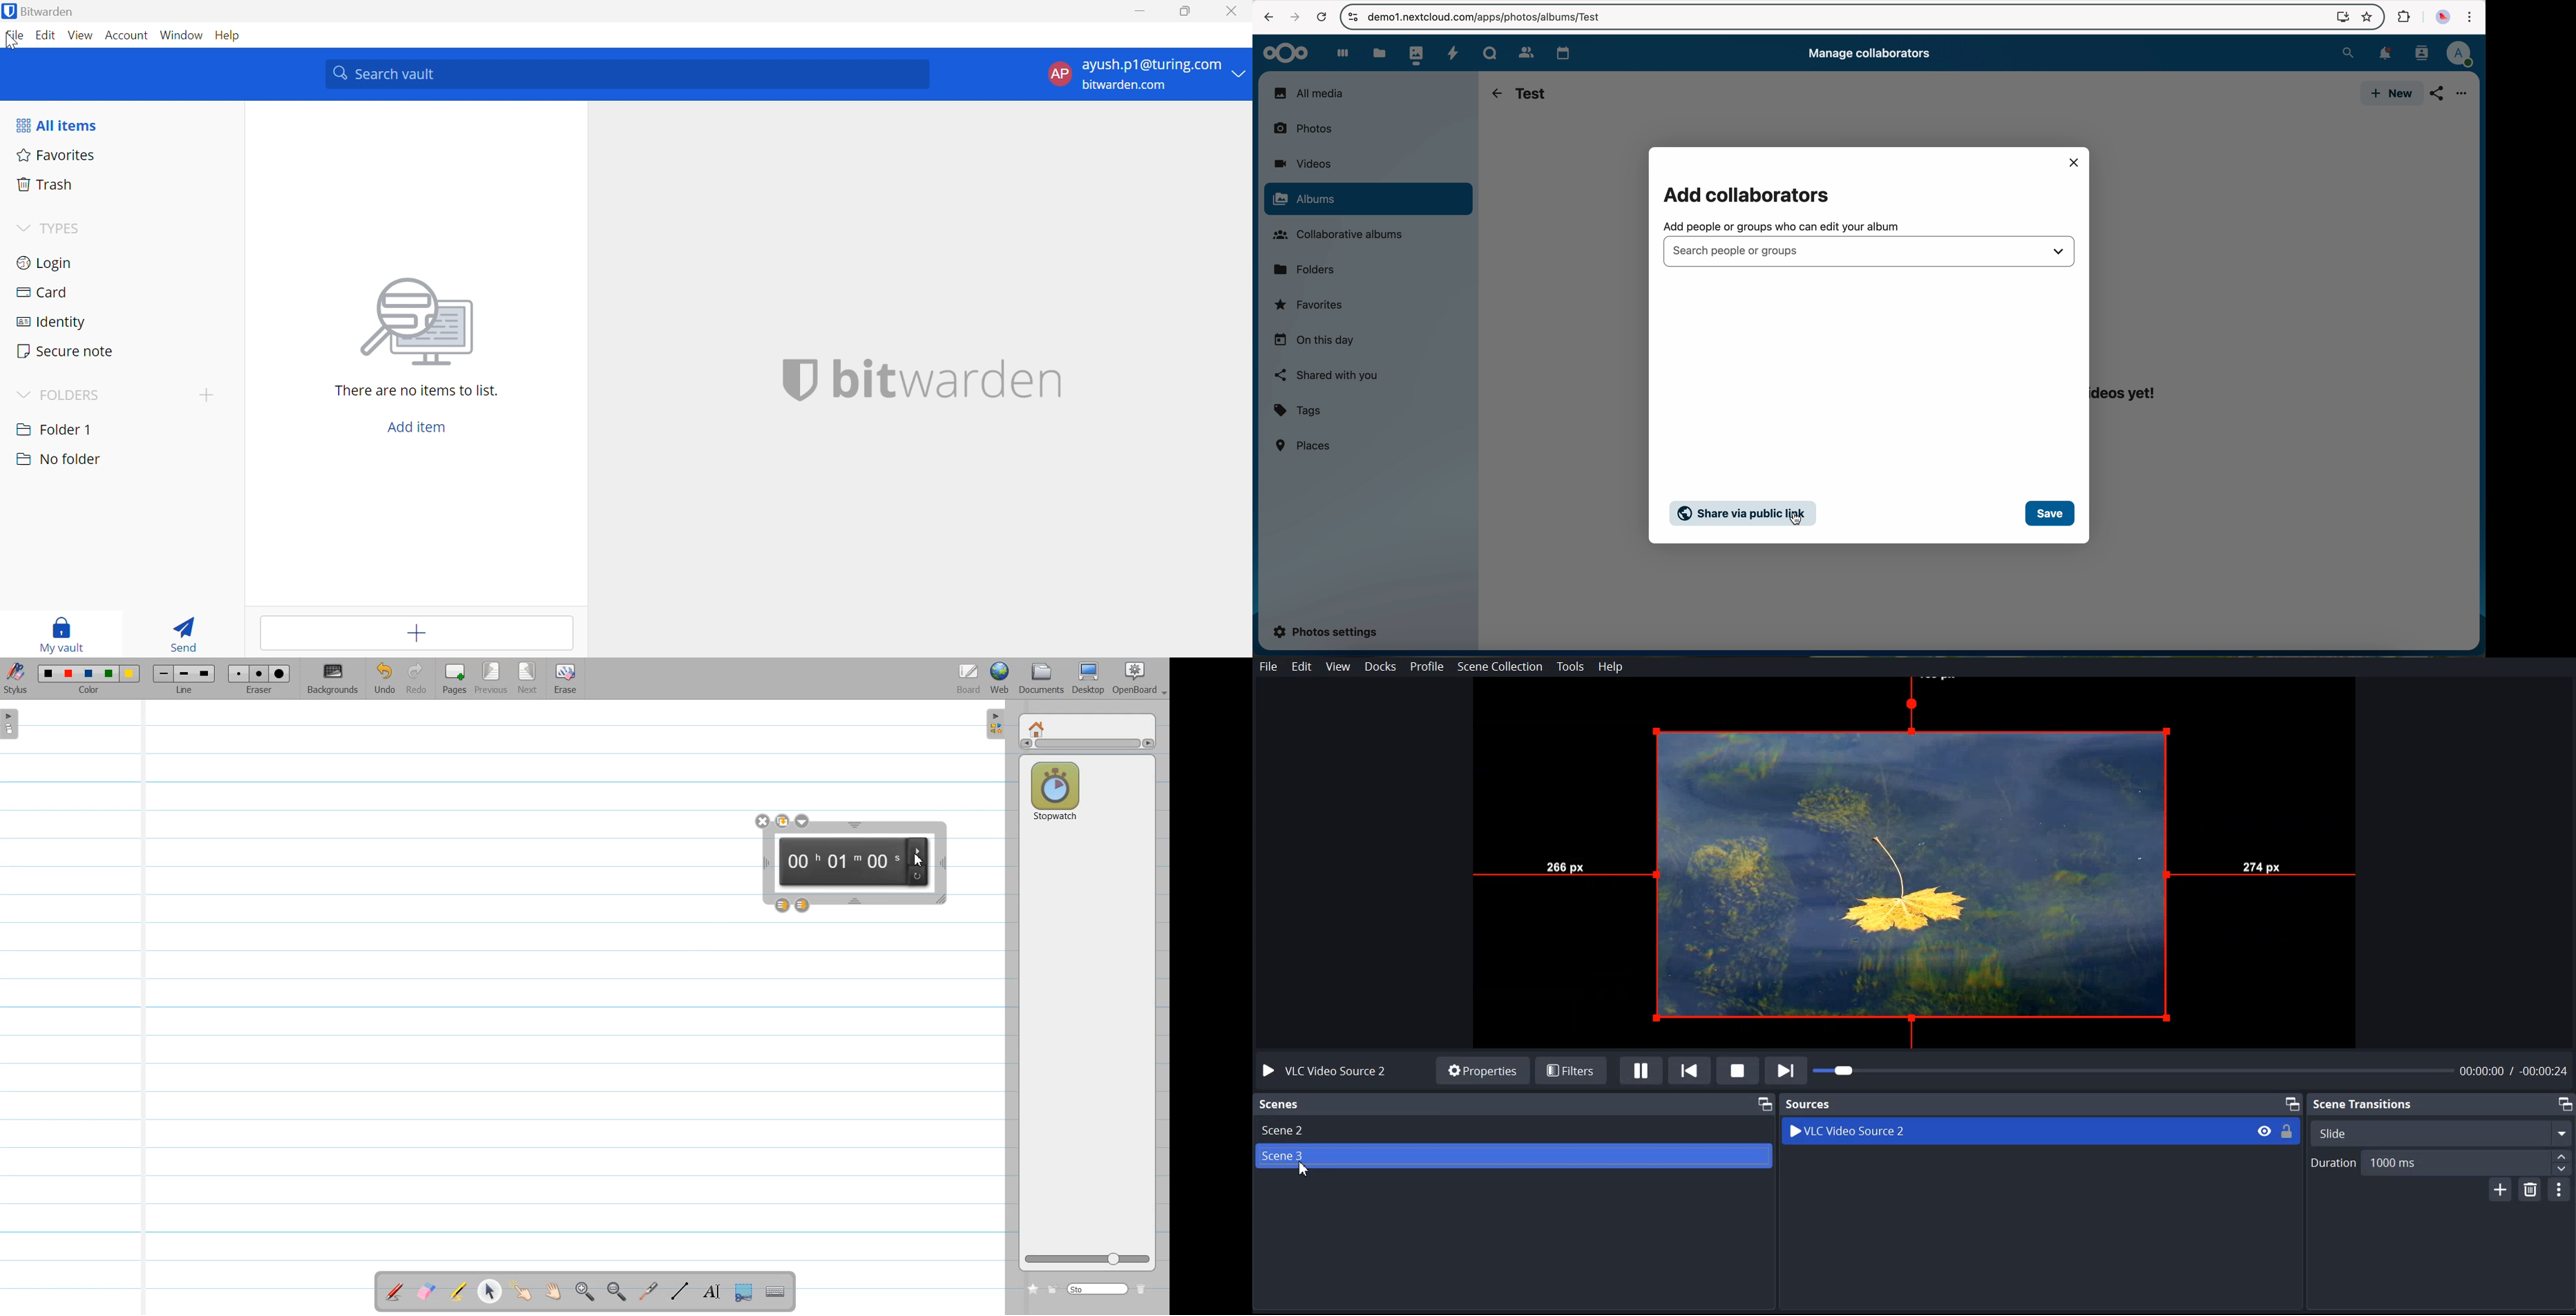 The width and height of the screenshot is (2576, 1316). What do you see at coordinates (1787, 1070) in the screenshot?
I see `Next Playlist` at bounding box center [1787, 1070].